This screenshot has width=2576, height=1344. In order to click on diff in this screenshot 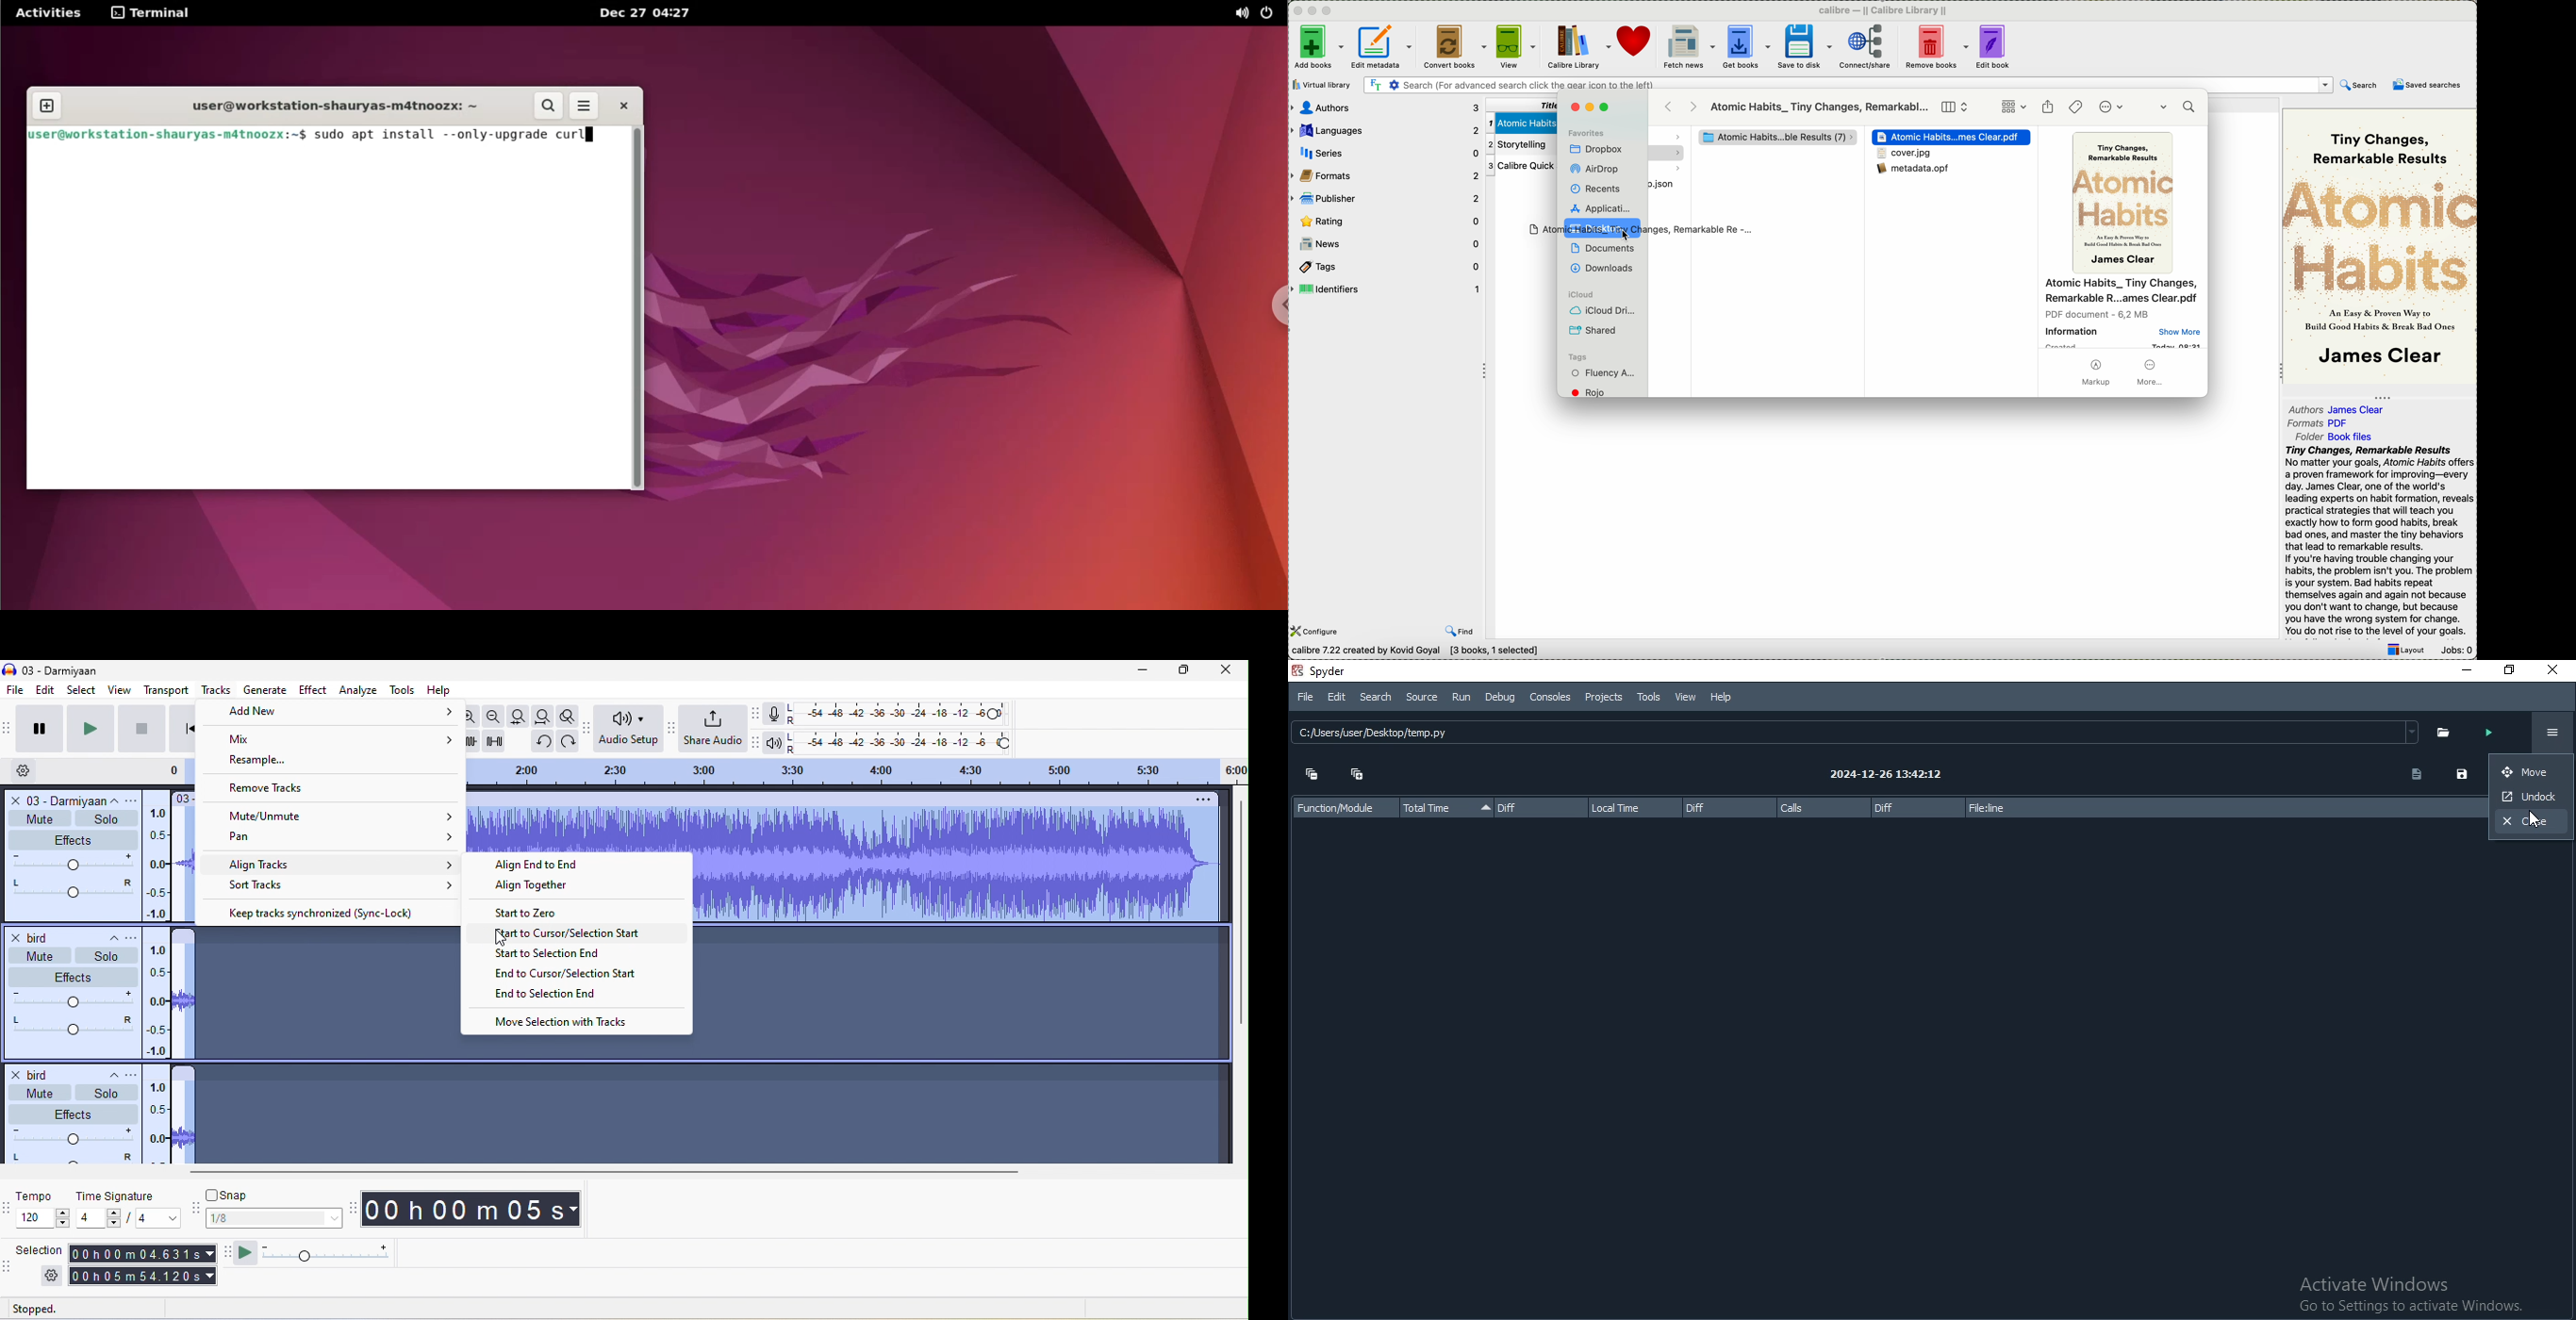, I will do `click(1916, 808)`.